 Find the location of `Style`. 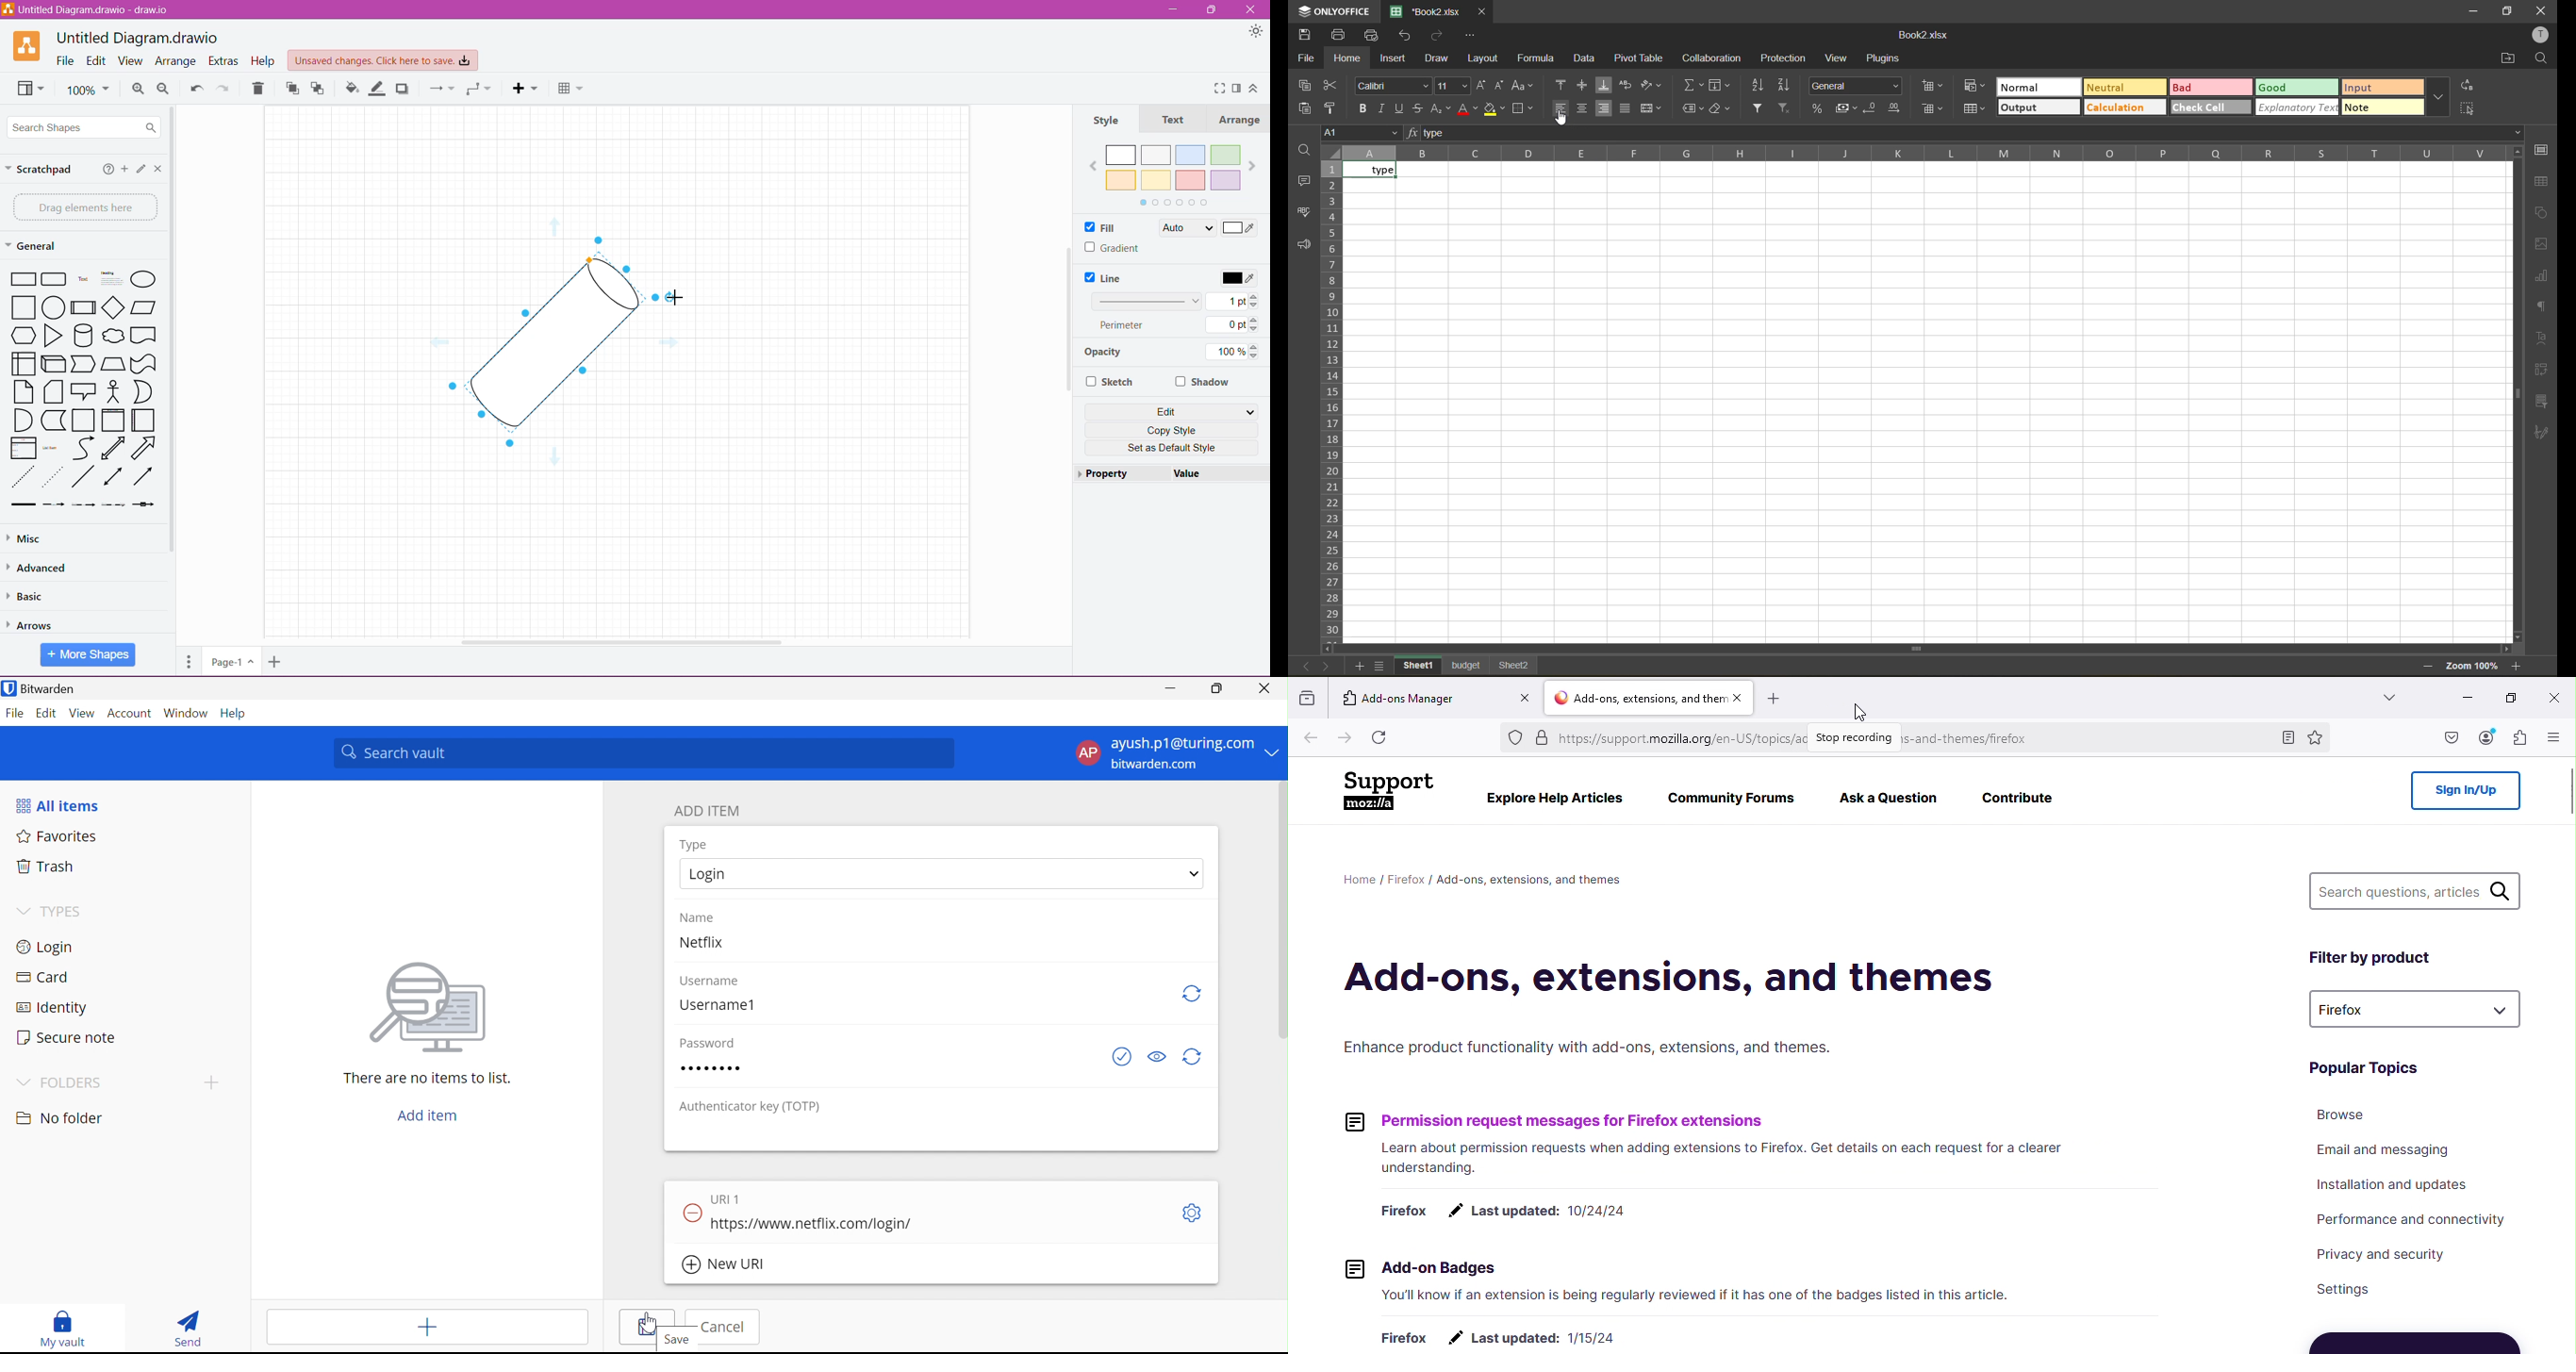

Style is located at coordinates (1116, 119).